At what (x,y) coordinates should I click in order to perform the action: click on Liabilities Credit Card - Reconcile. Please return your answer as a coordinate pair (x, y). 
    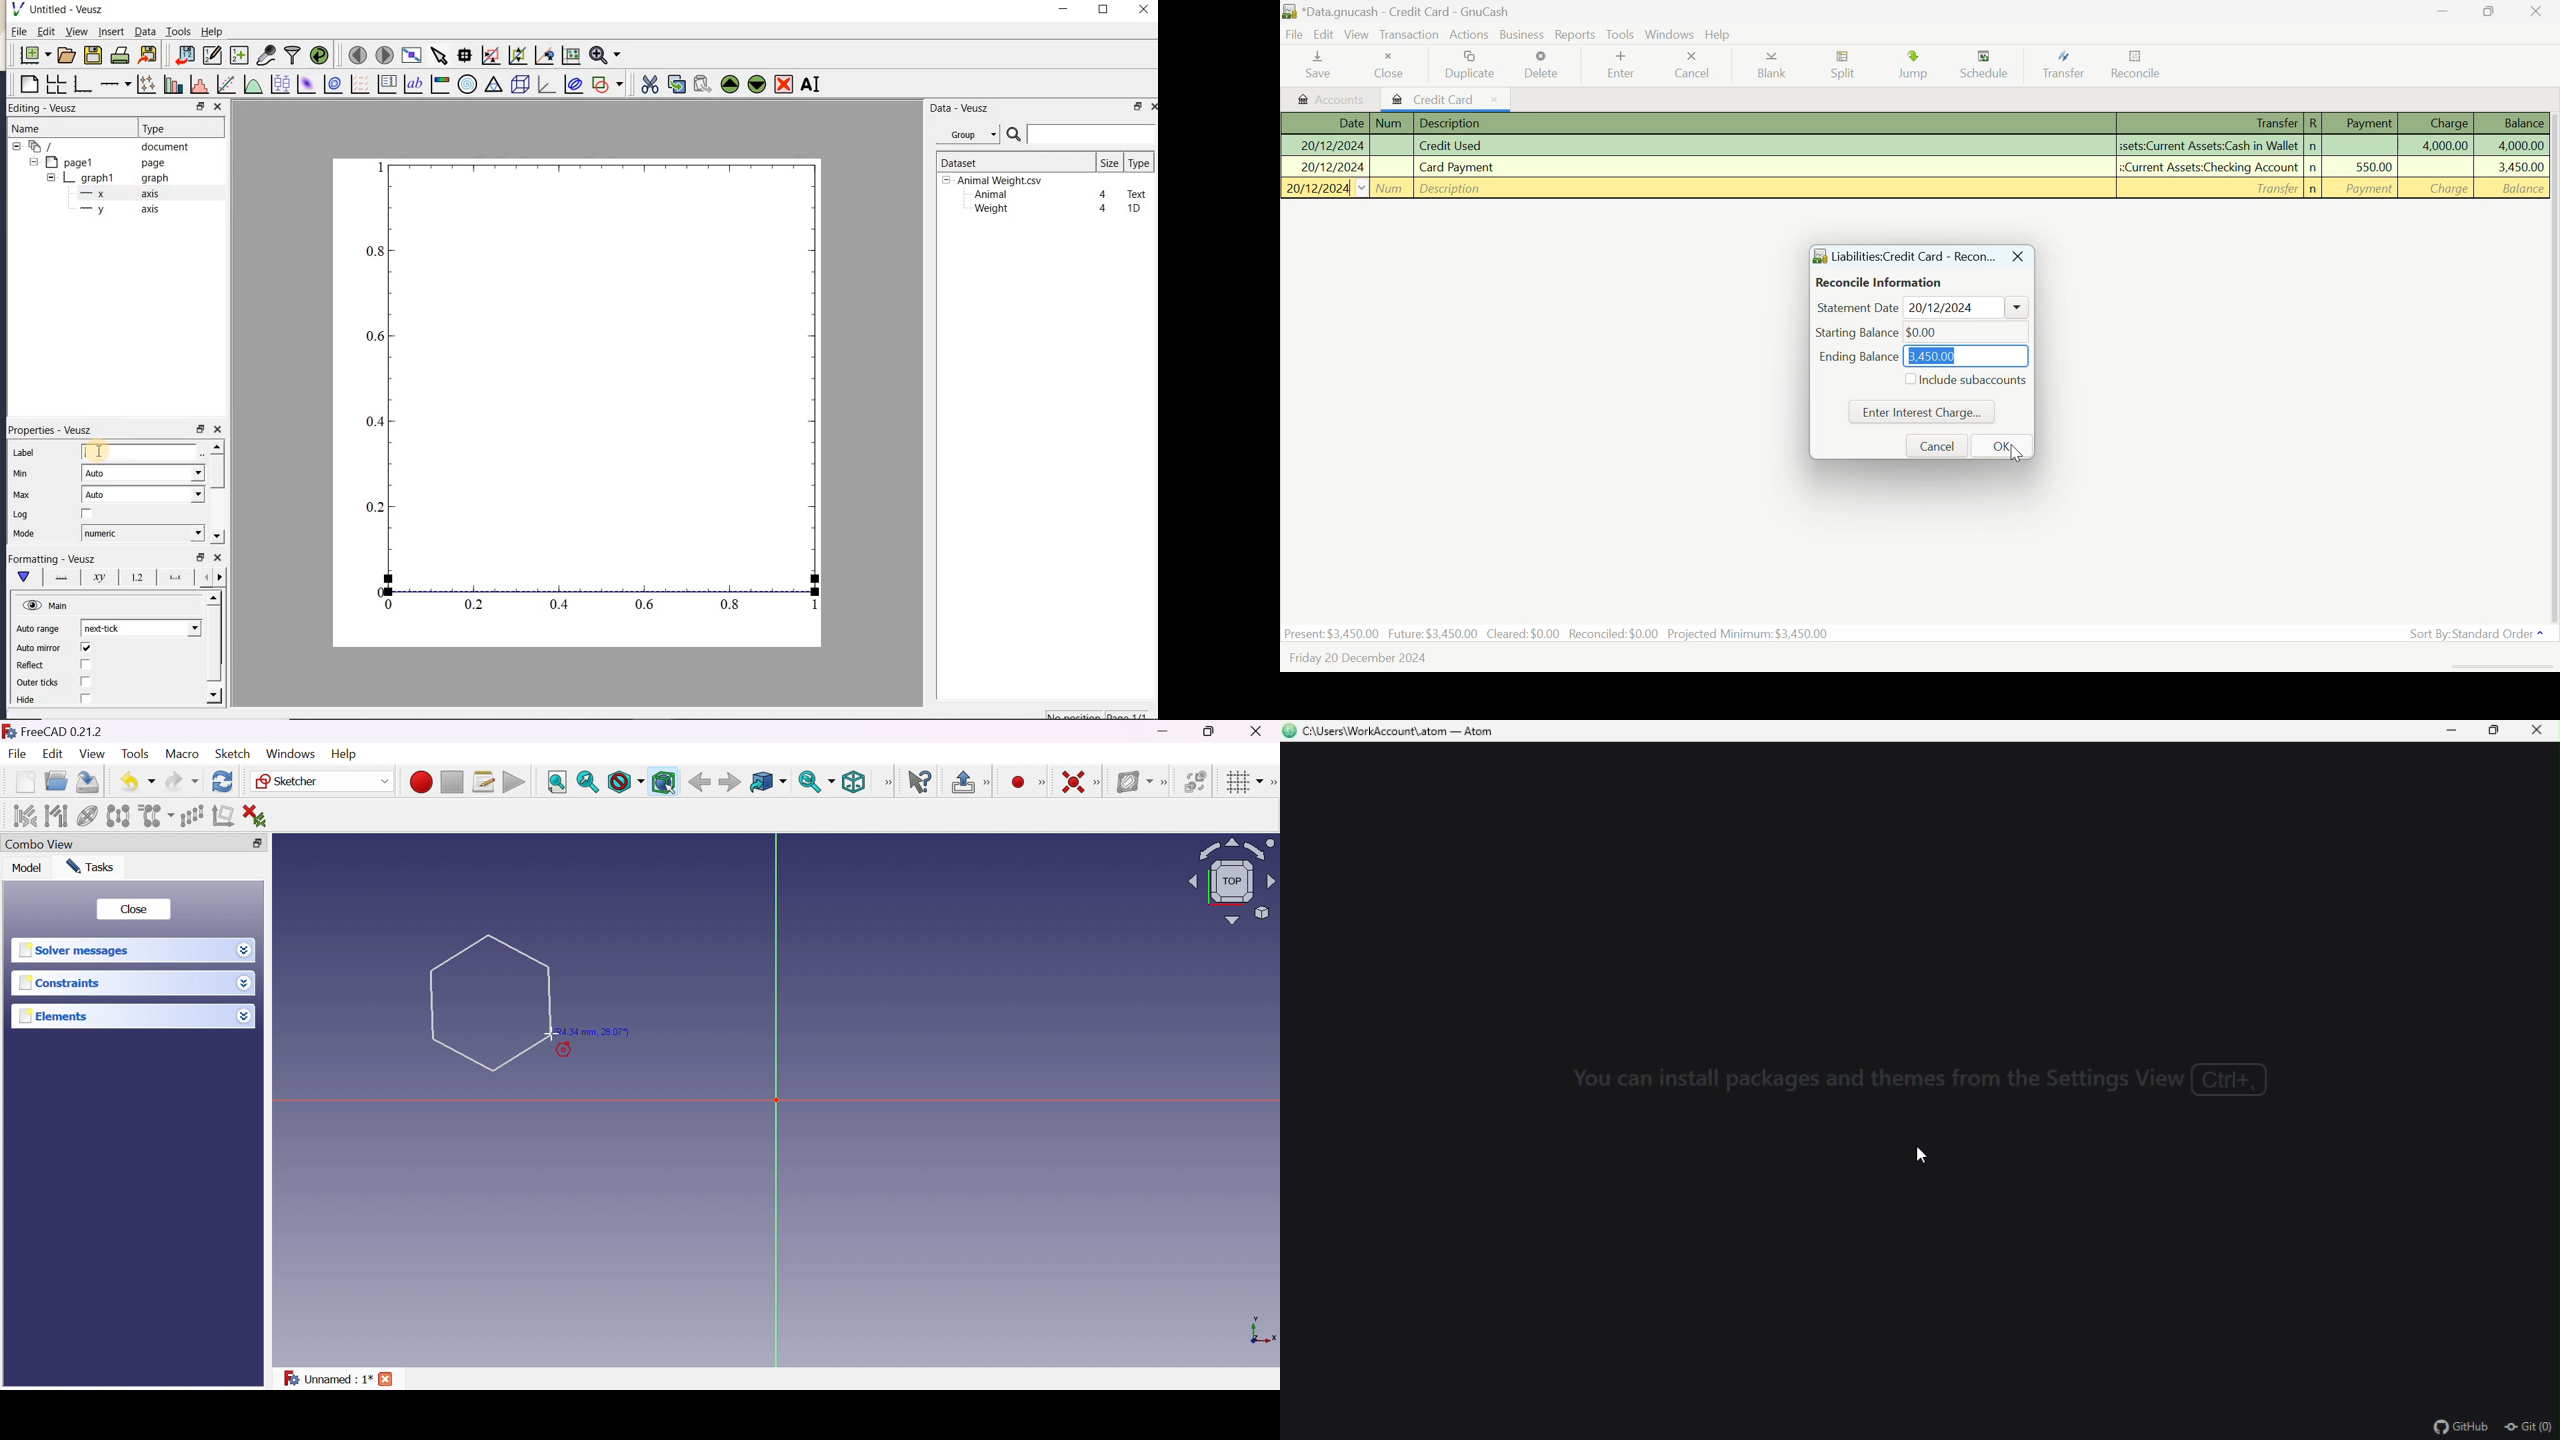
    Looking at the image, I should click on (1905, 255).